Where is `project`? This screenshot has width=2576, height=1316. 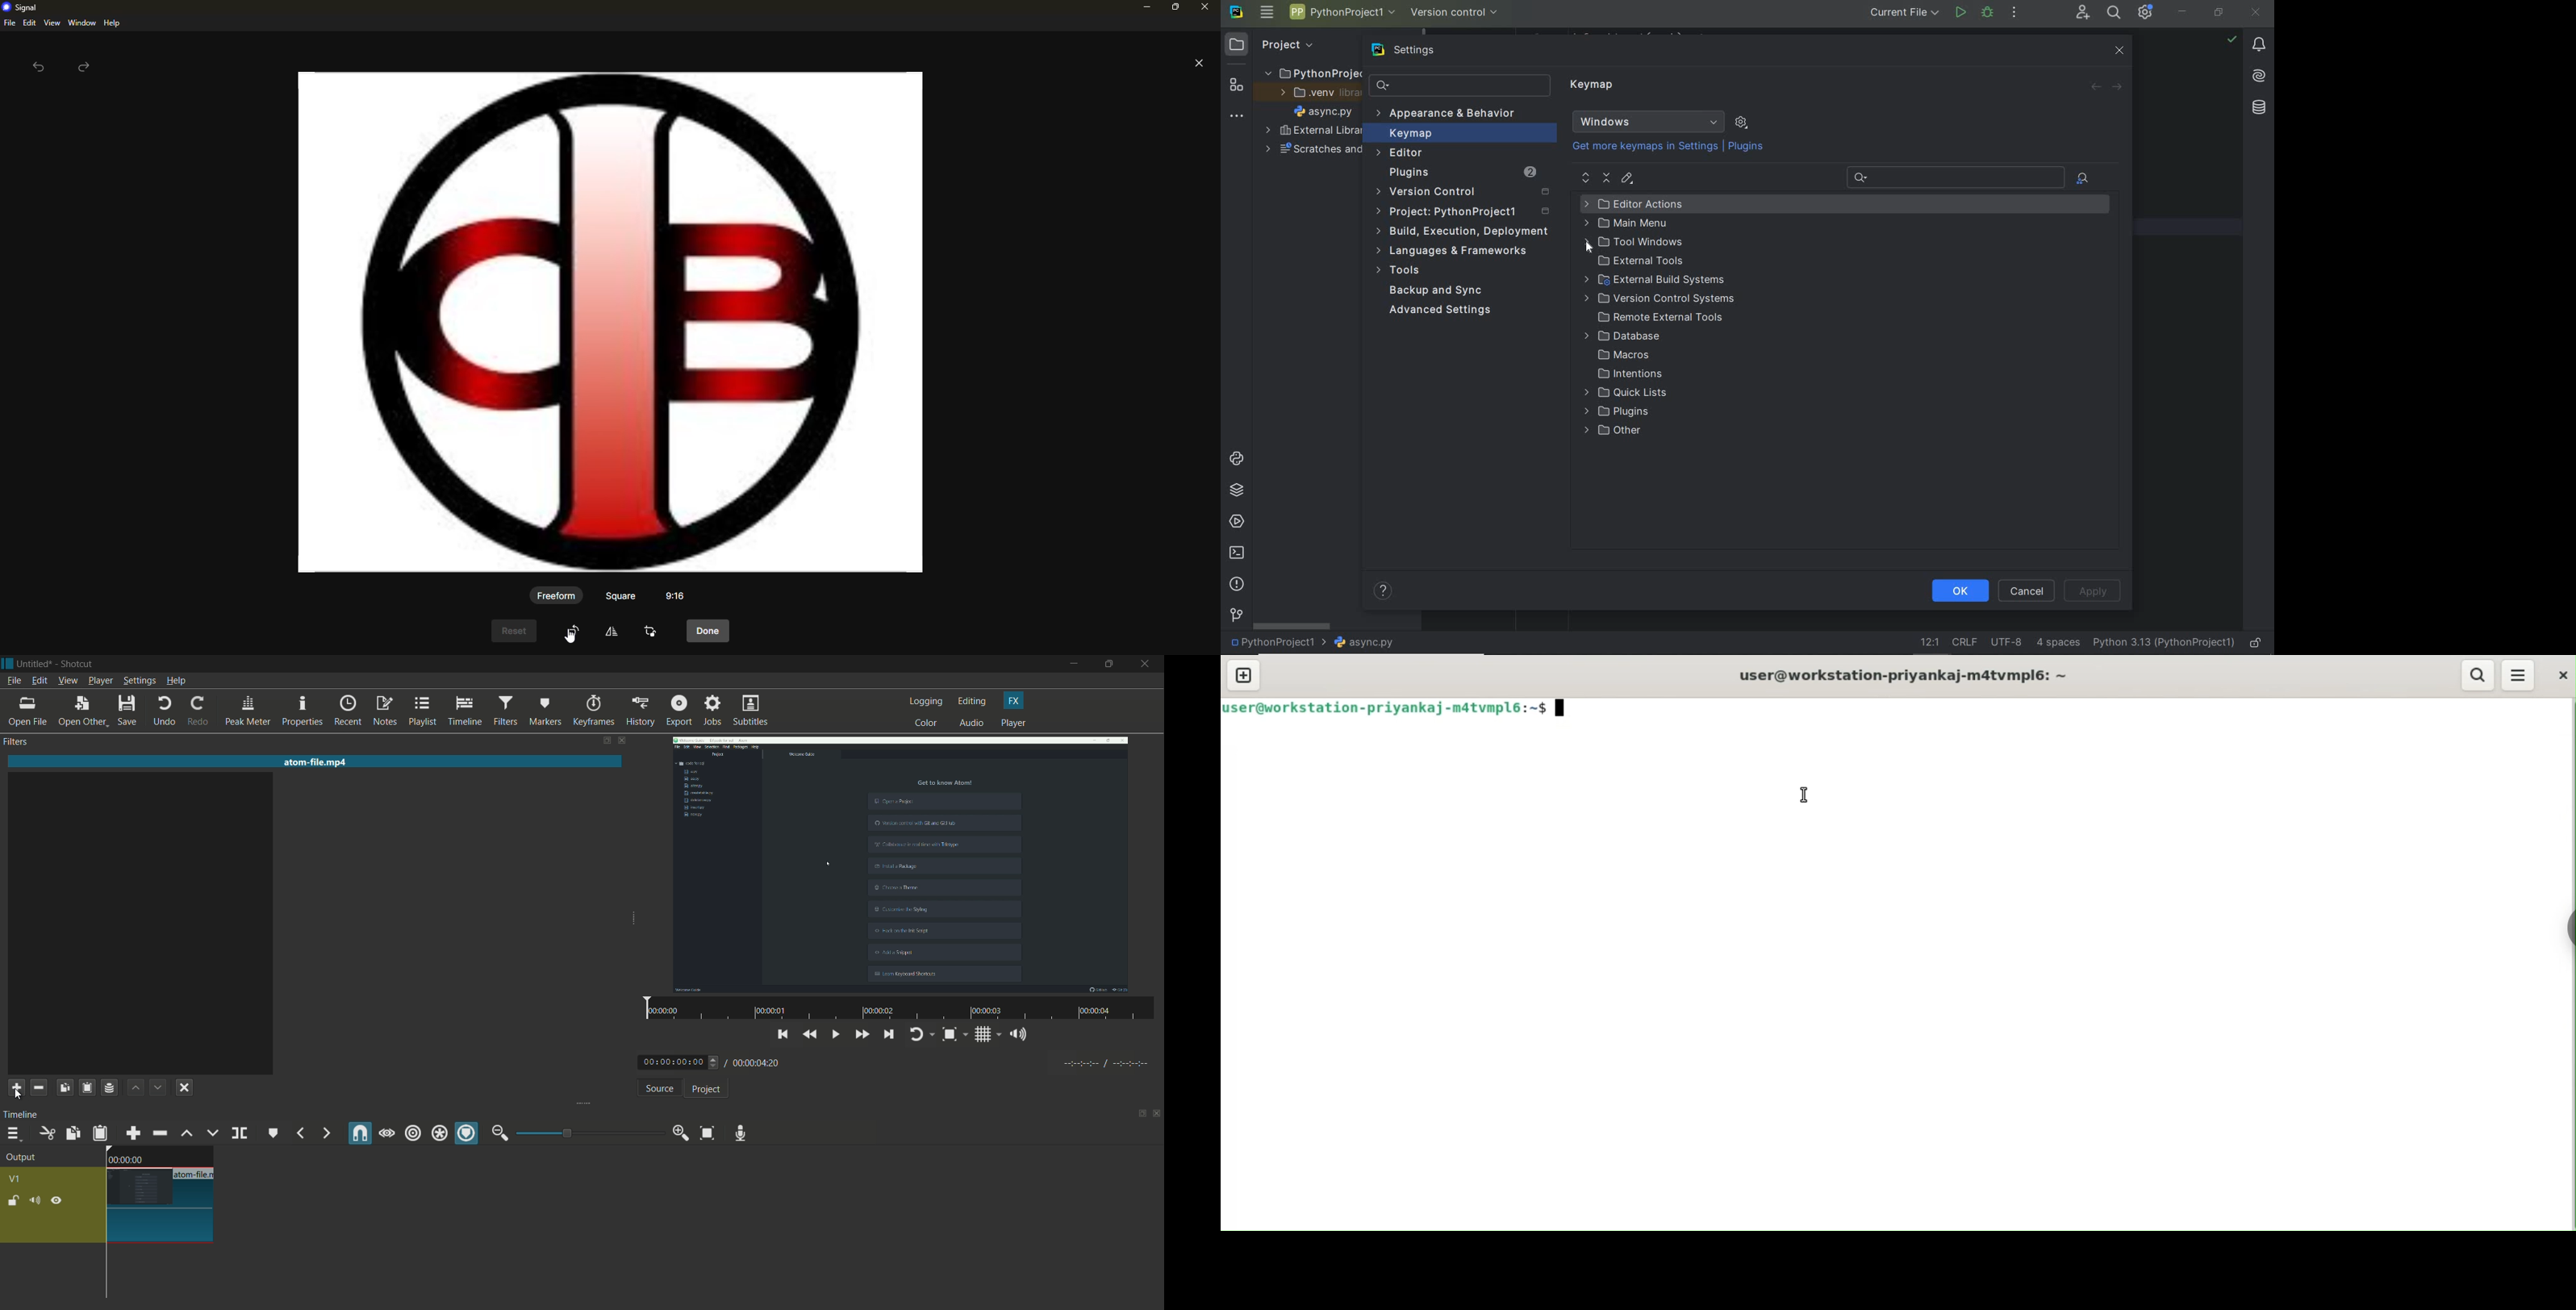
project is located at coordinates (705, 1089).